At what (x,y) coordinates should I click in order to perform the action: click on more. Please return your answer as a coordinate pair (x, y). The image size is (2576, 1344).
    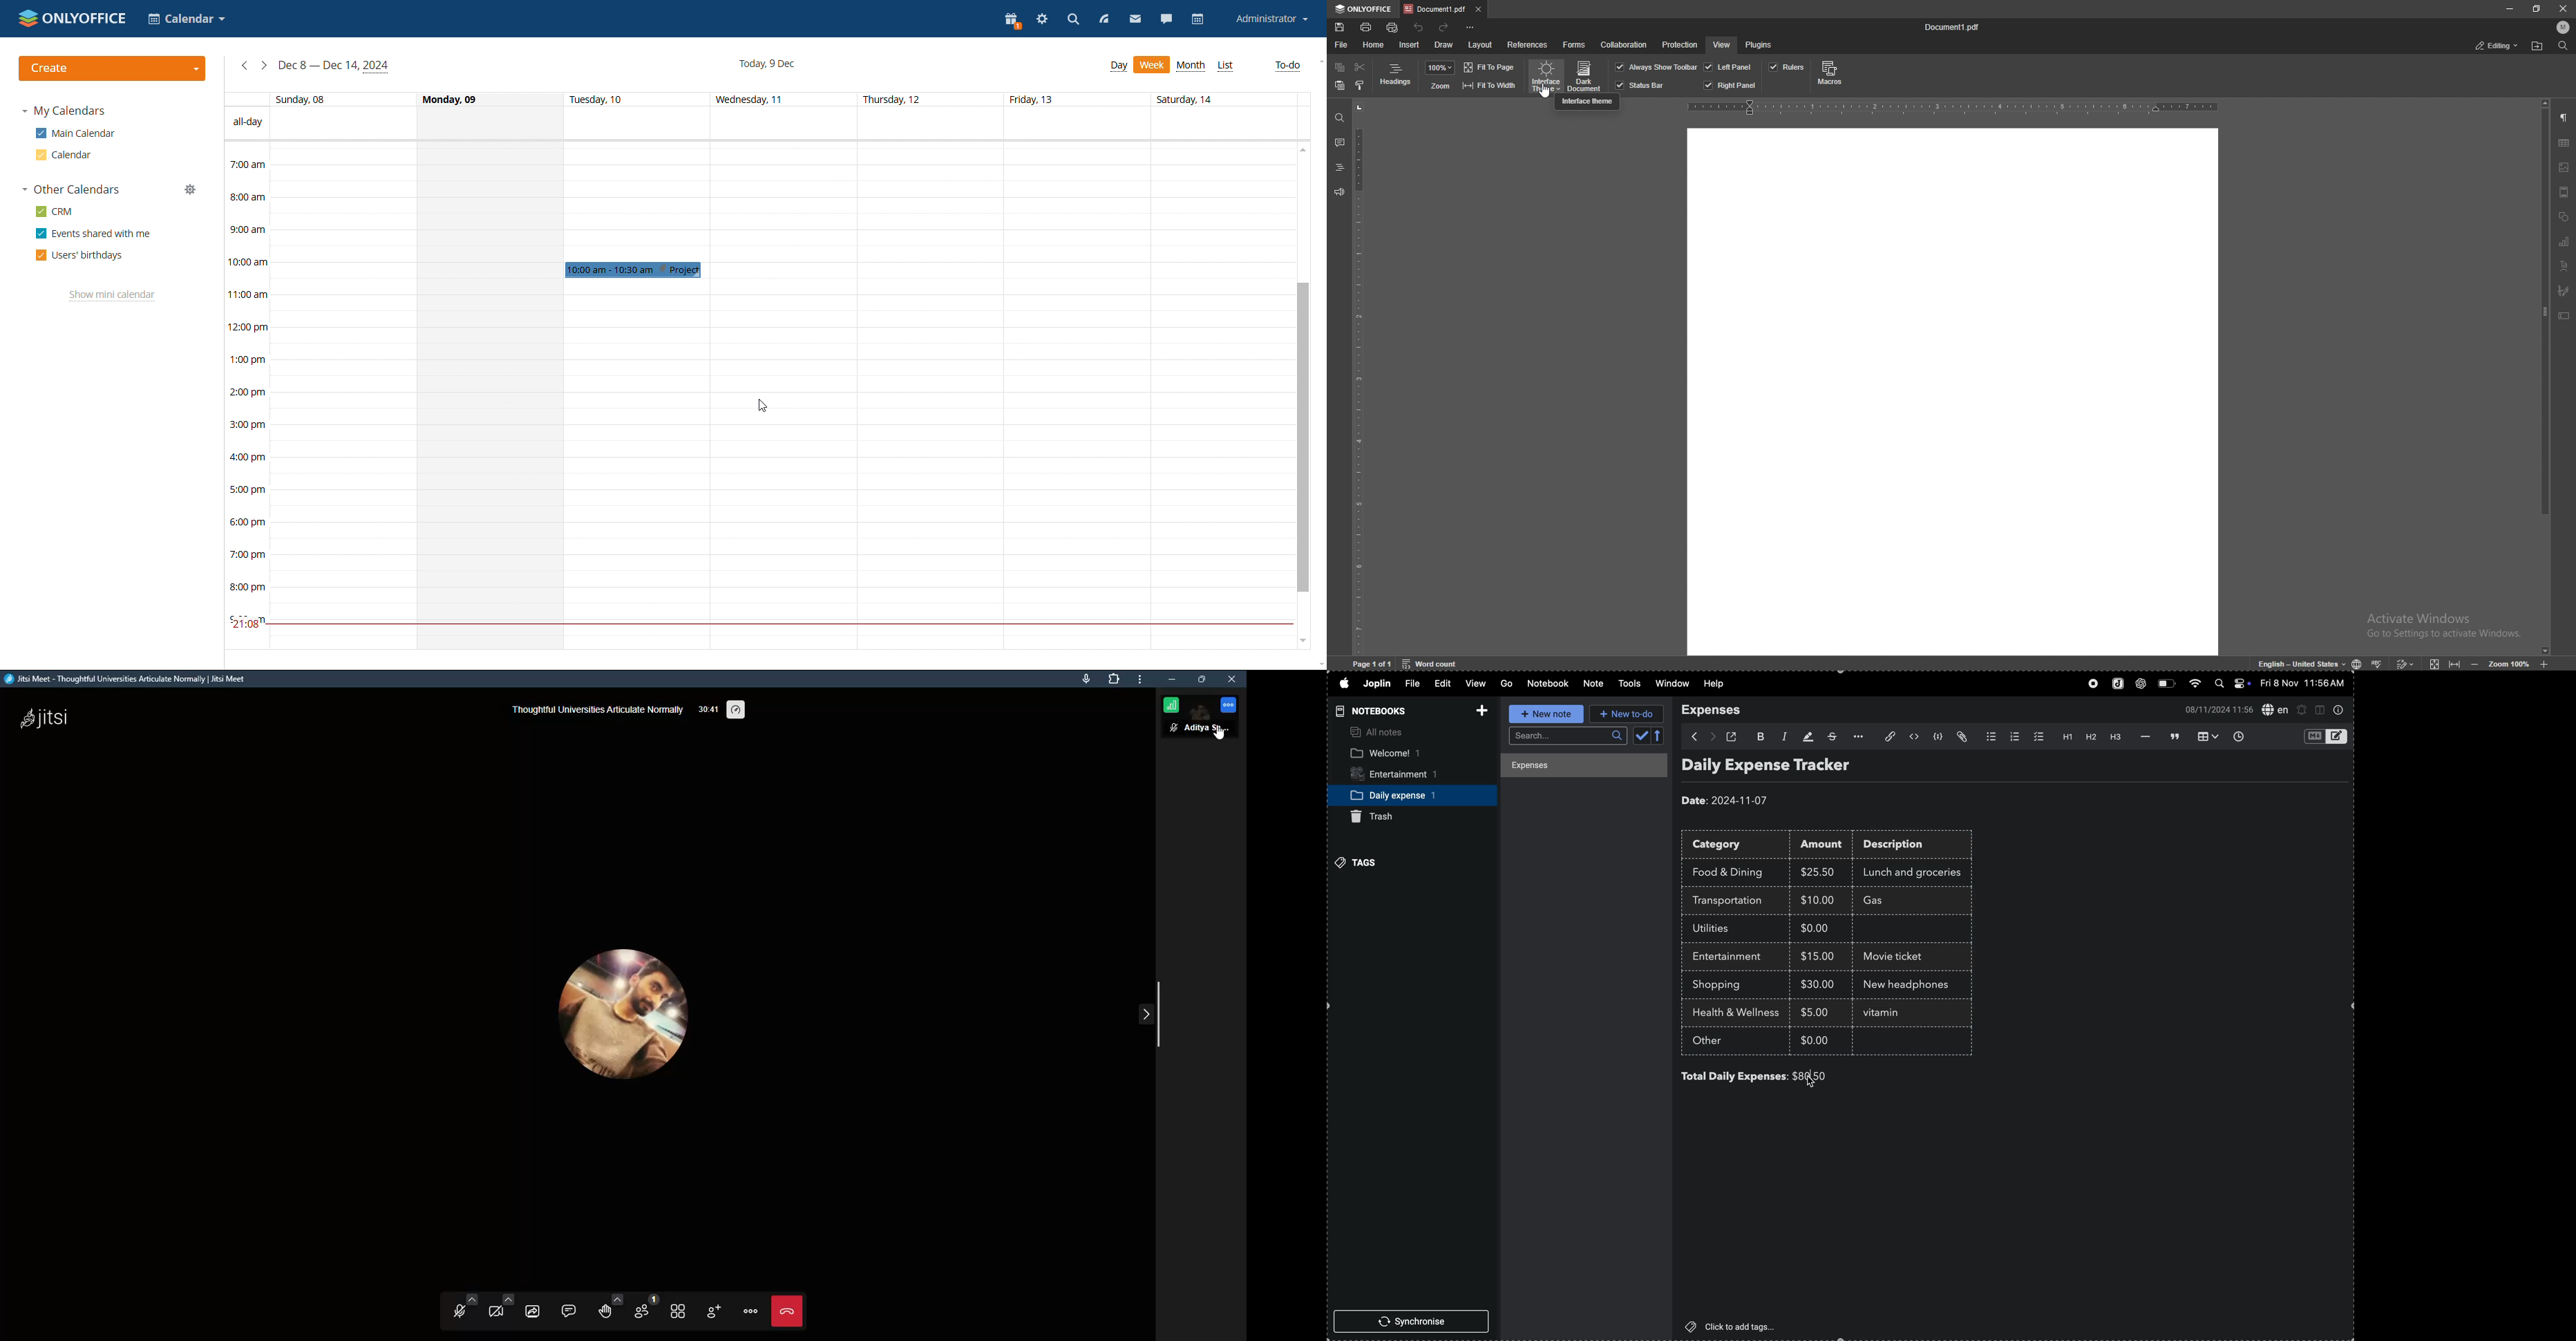
    Looking at the image, I should click on (1228, 704).